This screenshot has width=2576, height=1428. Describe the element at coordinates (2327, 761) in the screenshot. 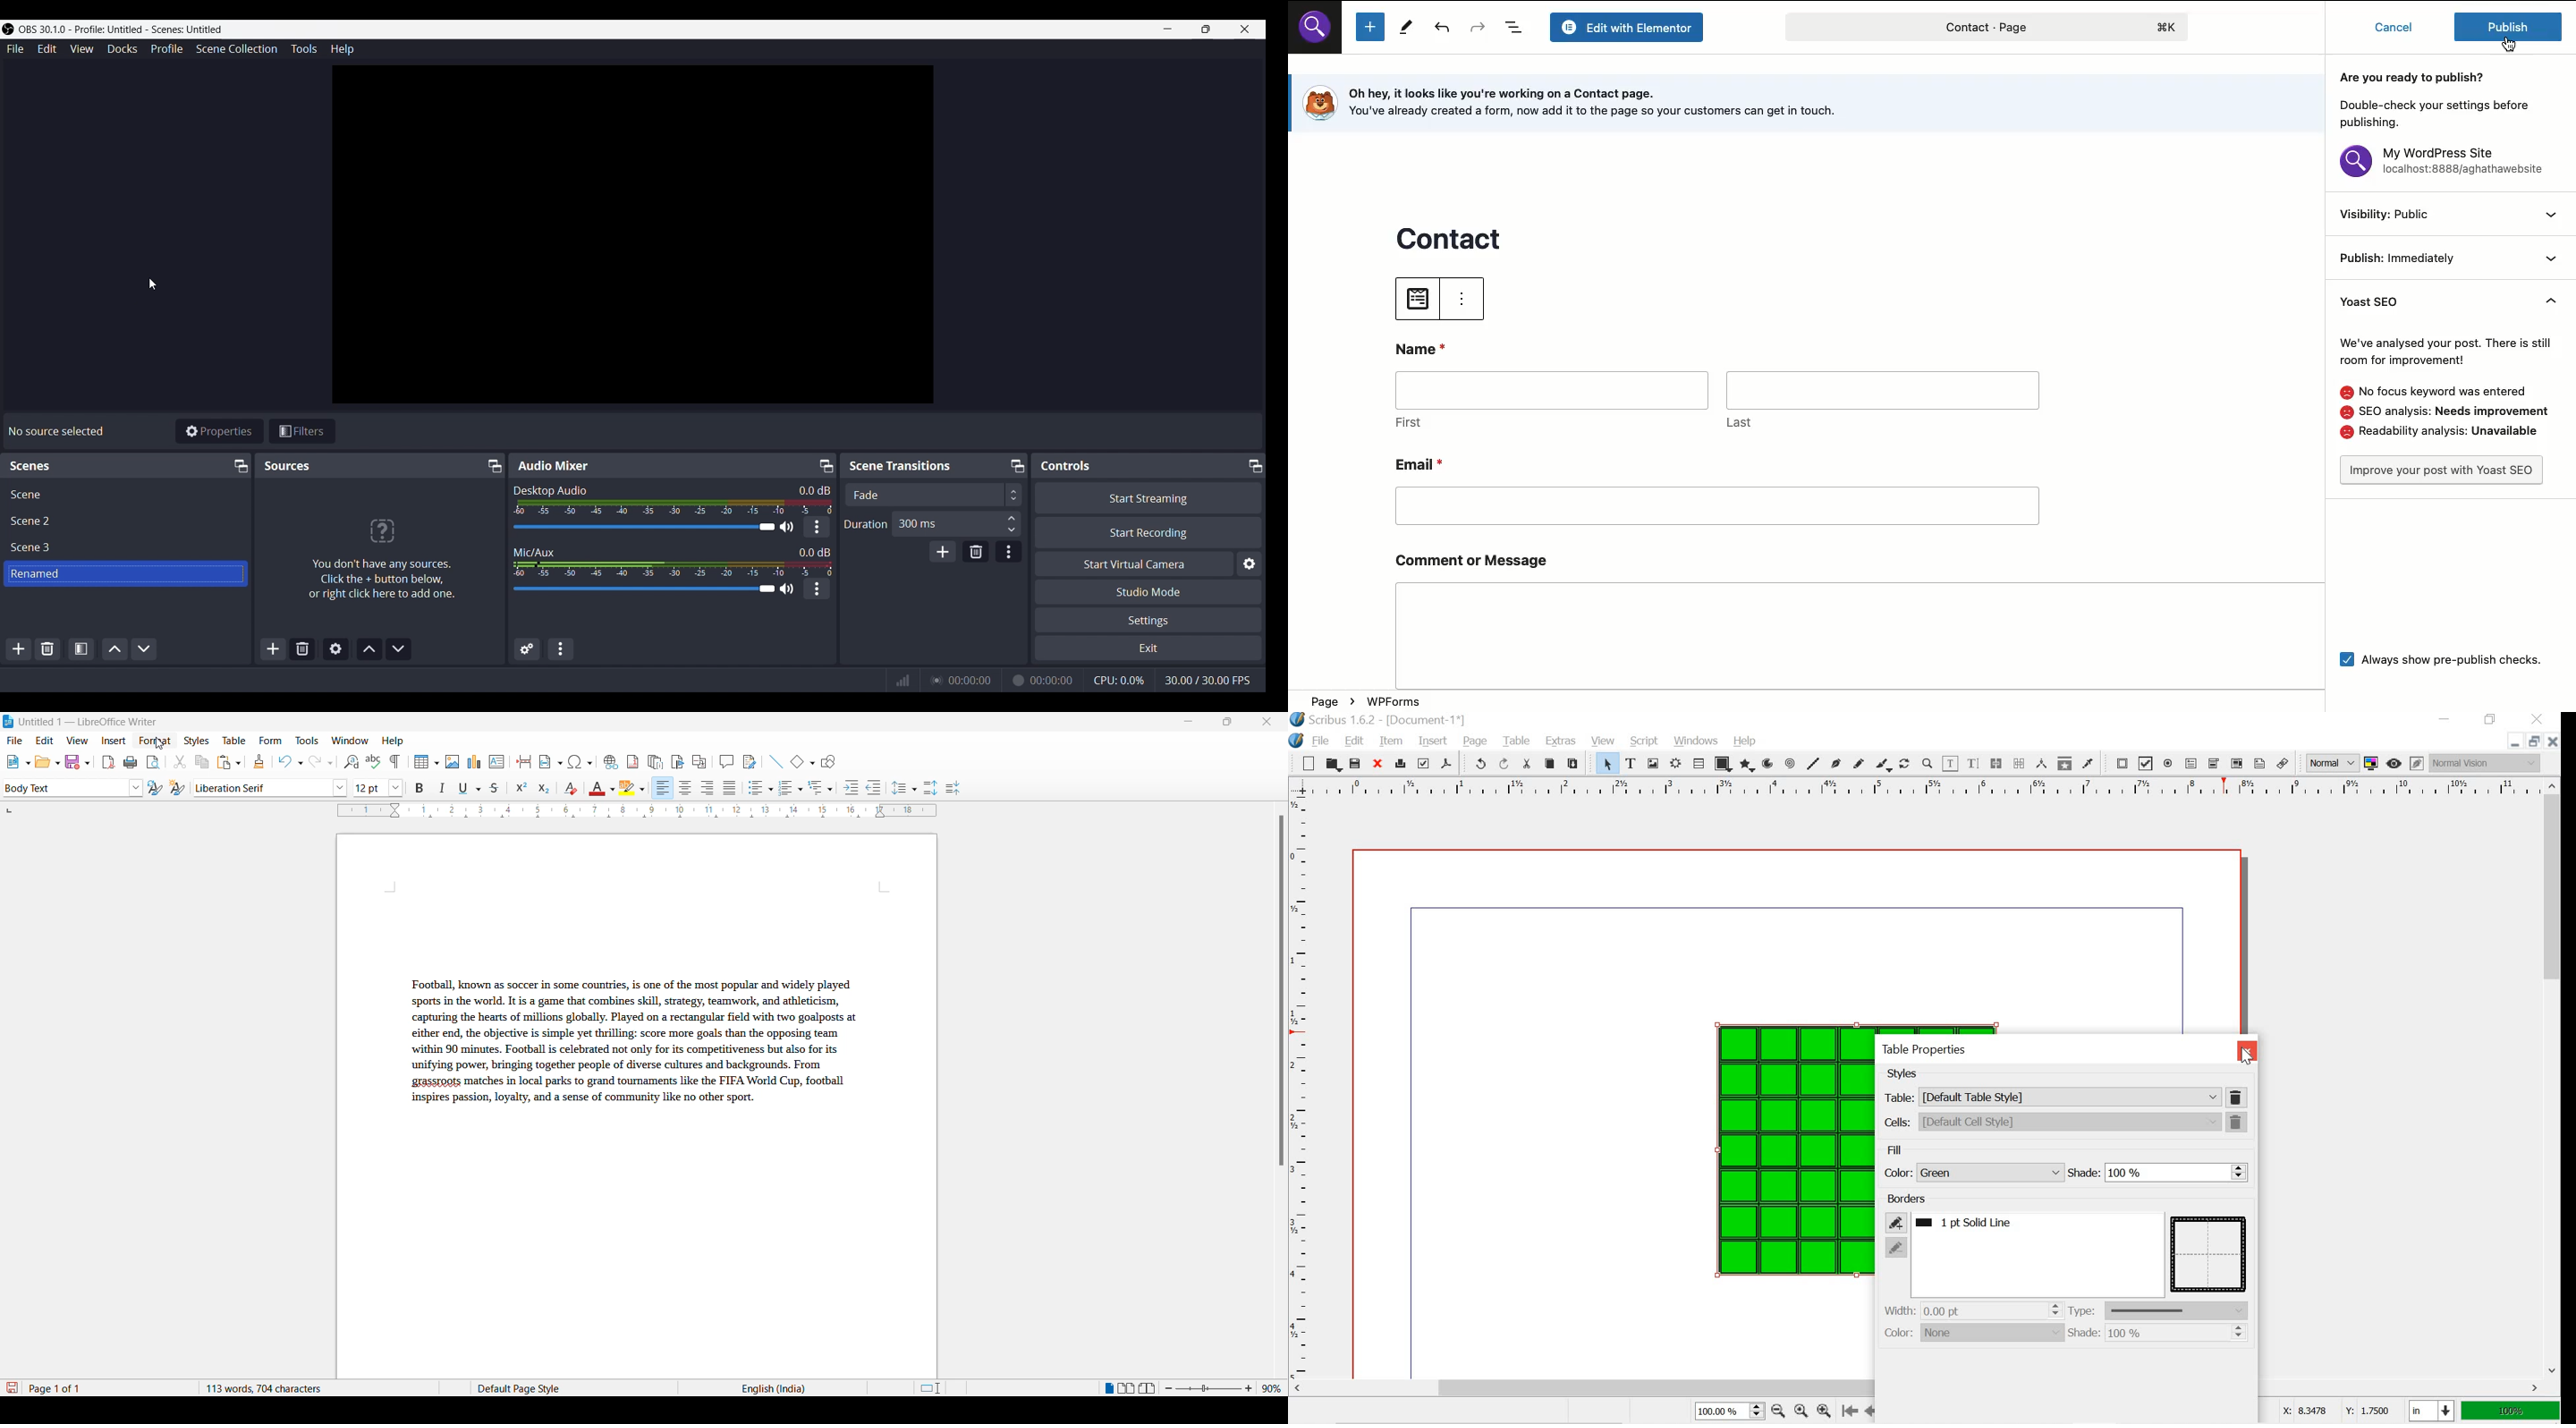

I see `normal` at that location.